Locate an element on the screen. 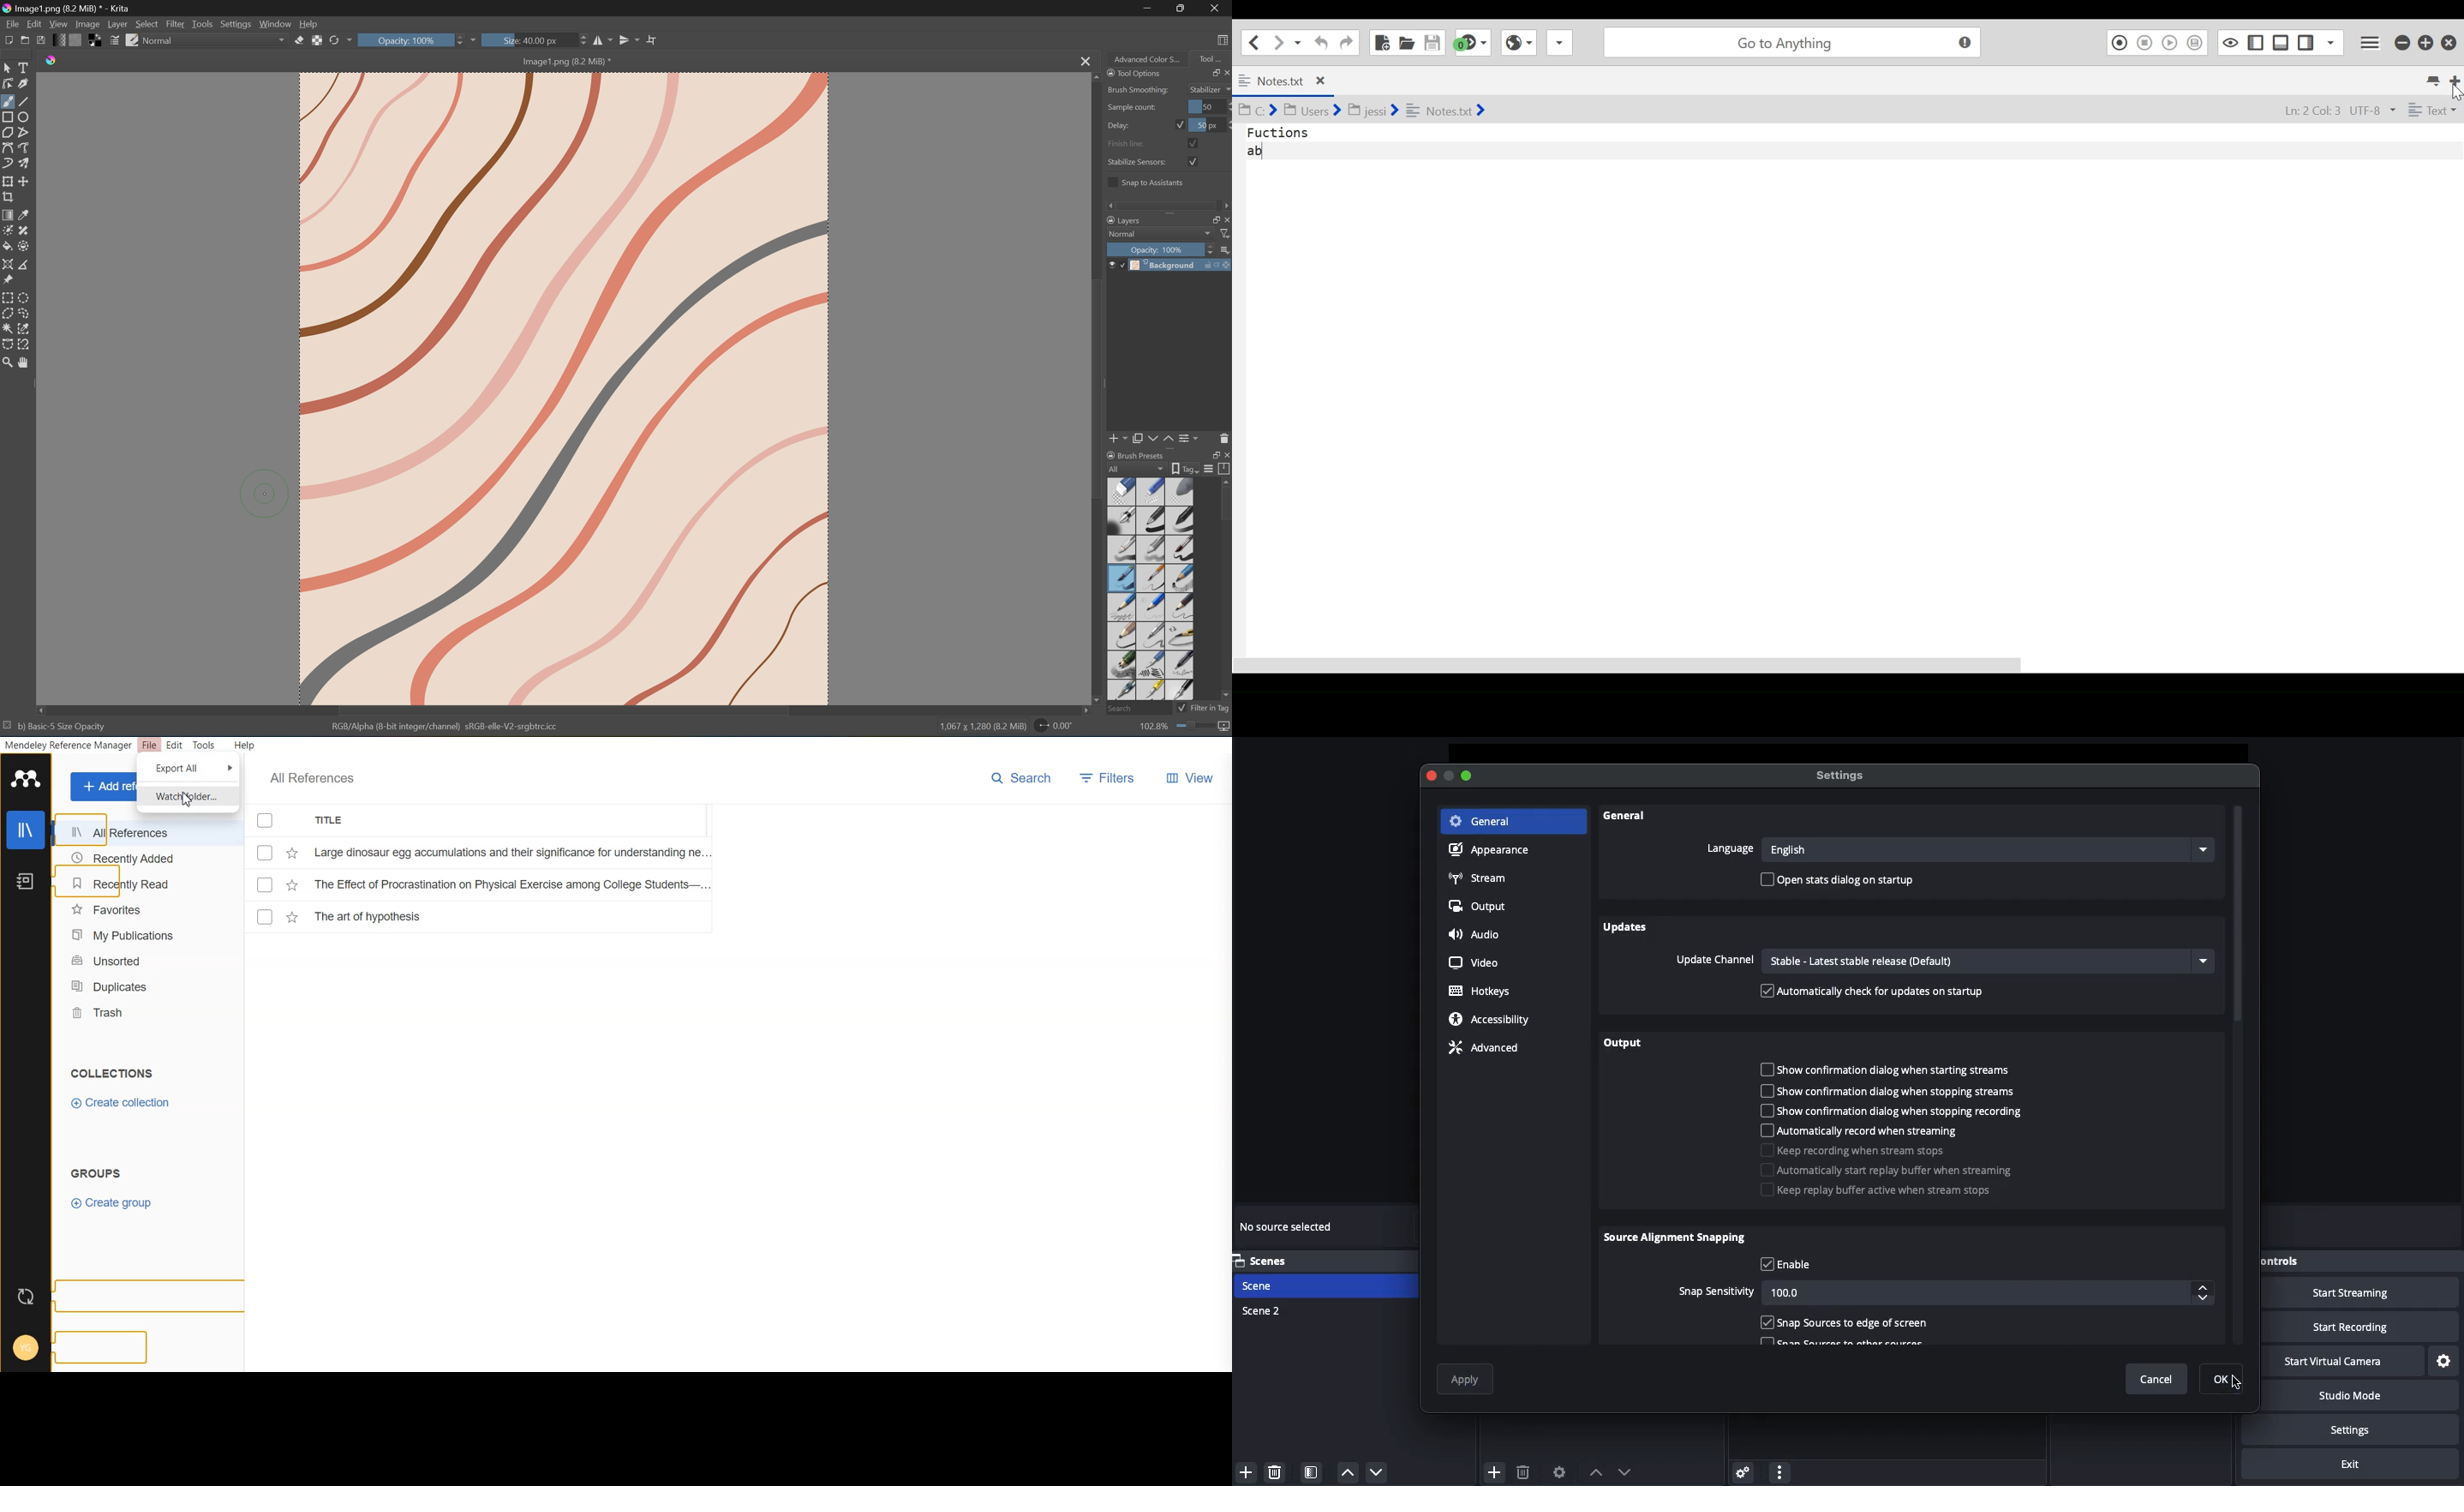 This screenshot has height=1512, width=2464. Stream is located at coordinates (1481, 878).